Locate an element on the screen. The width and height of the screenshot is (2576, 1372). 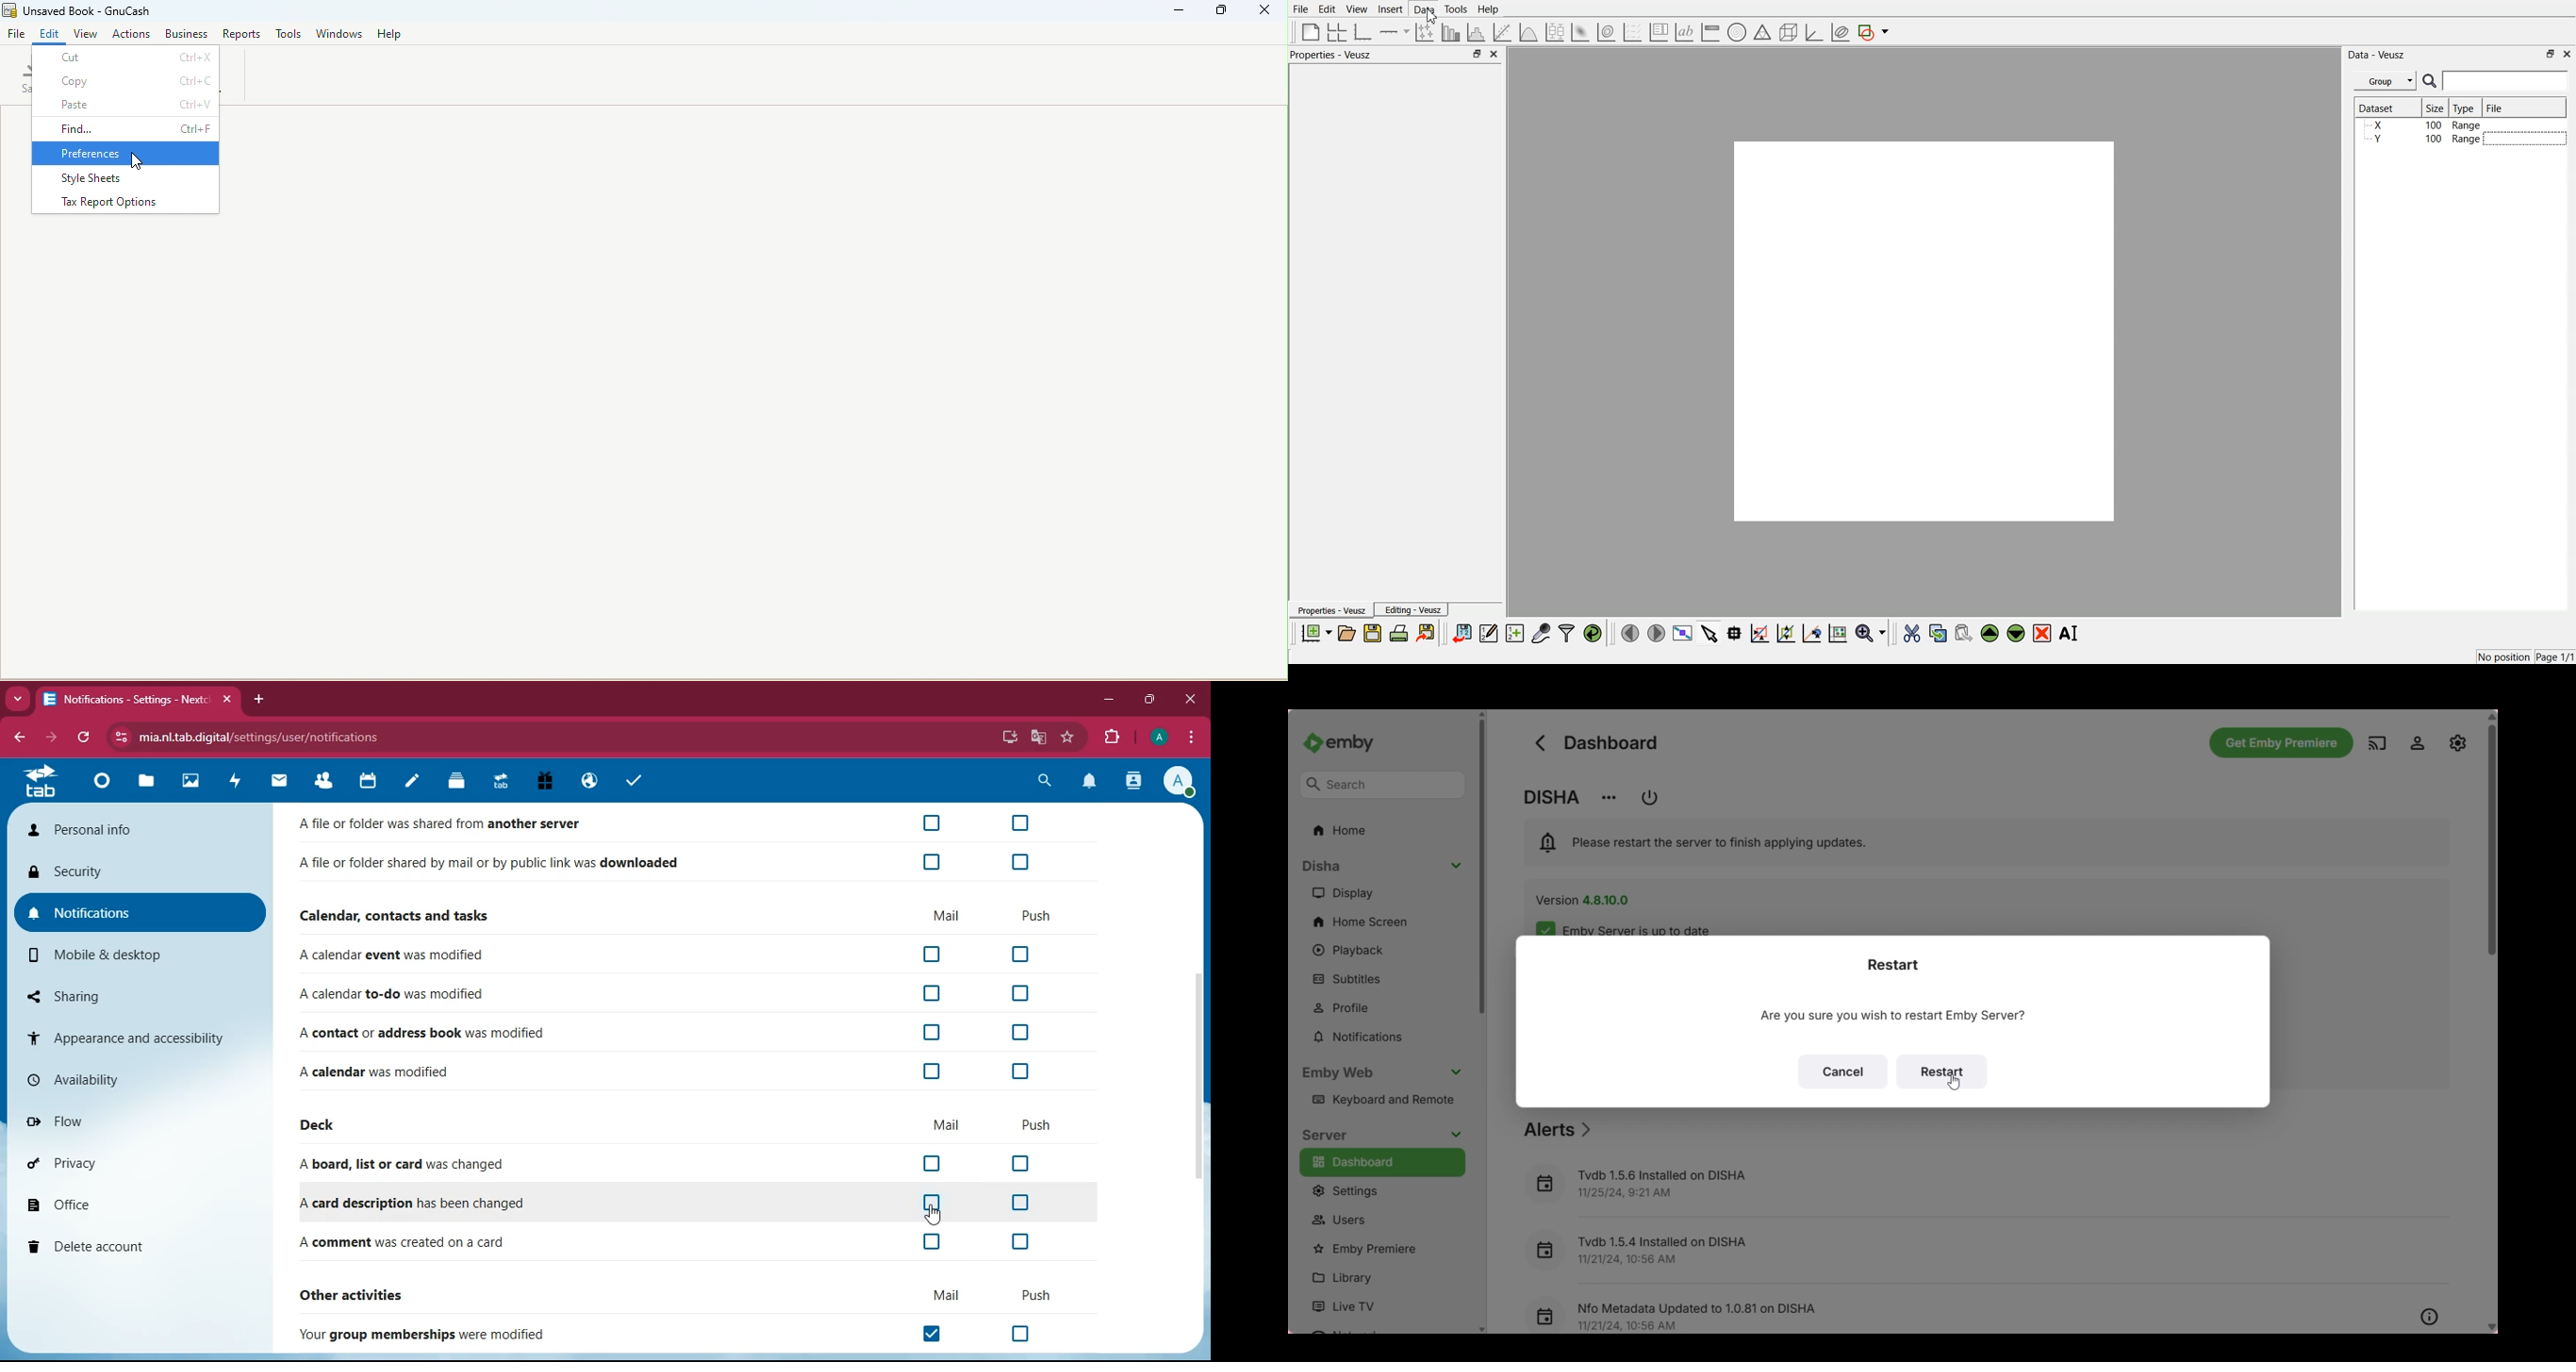
friends is located at coordinates (328, 780).